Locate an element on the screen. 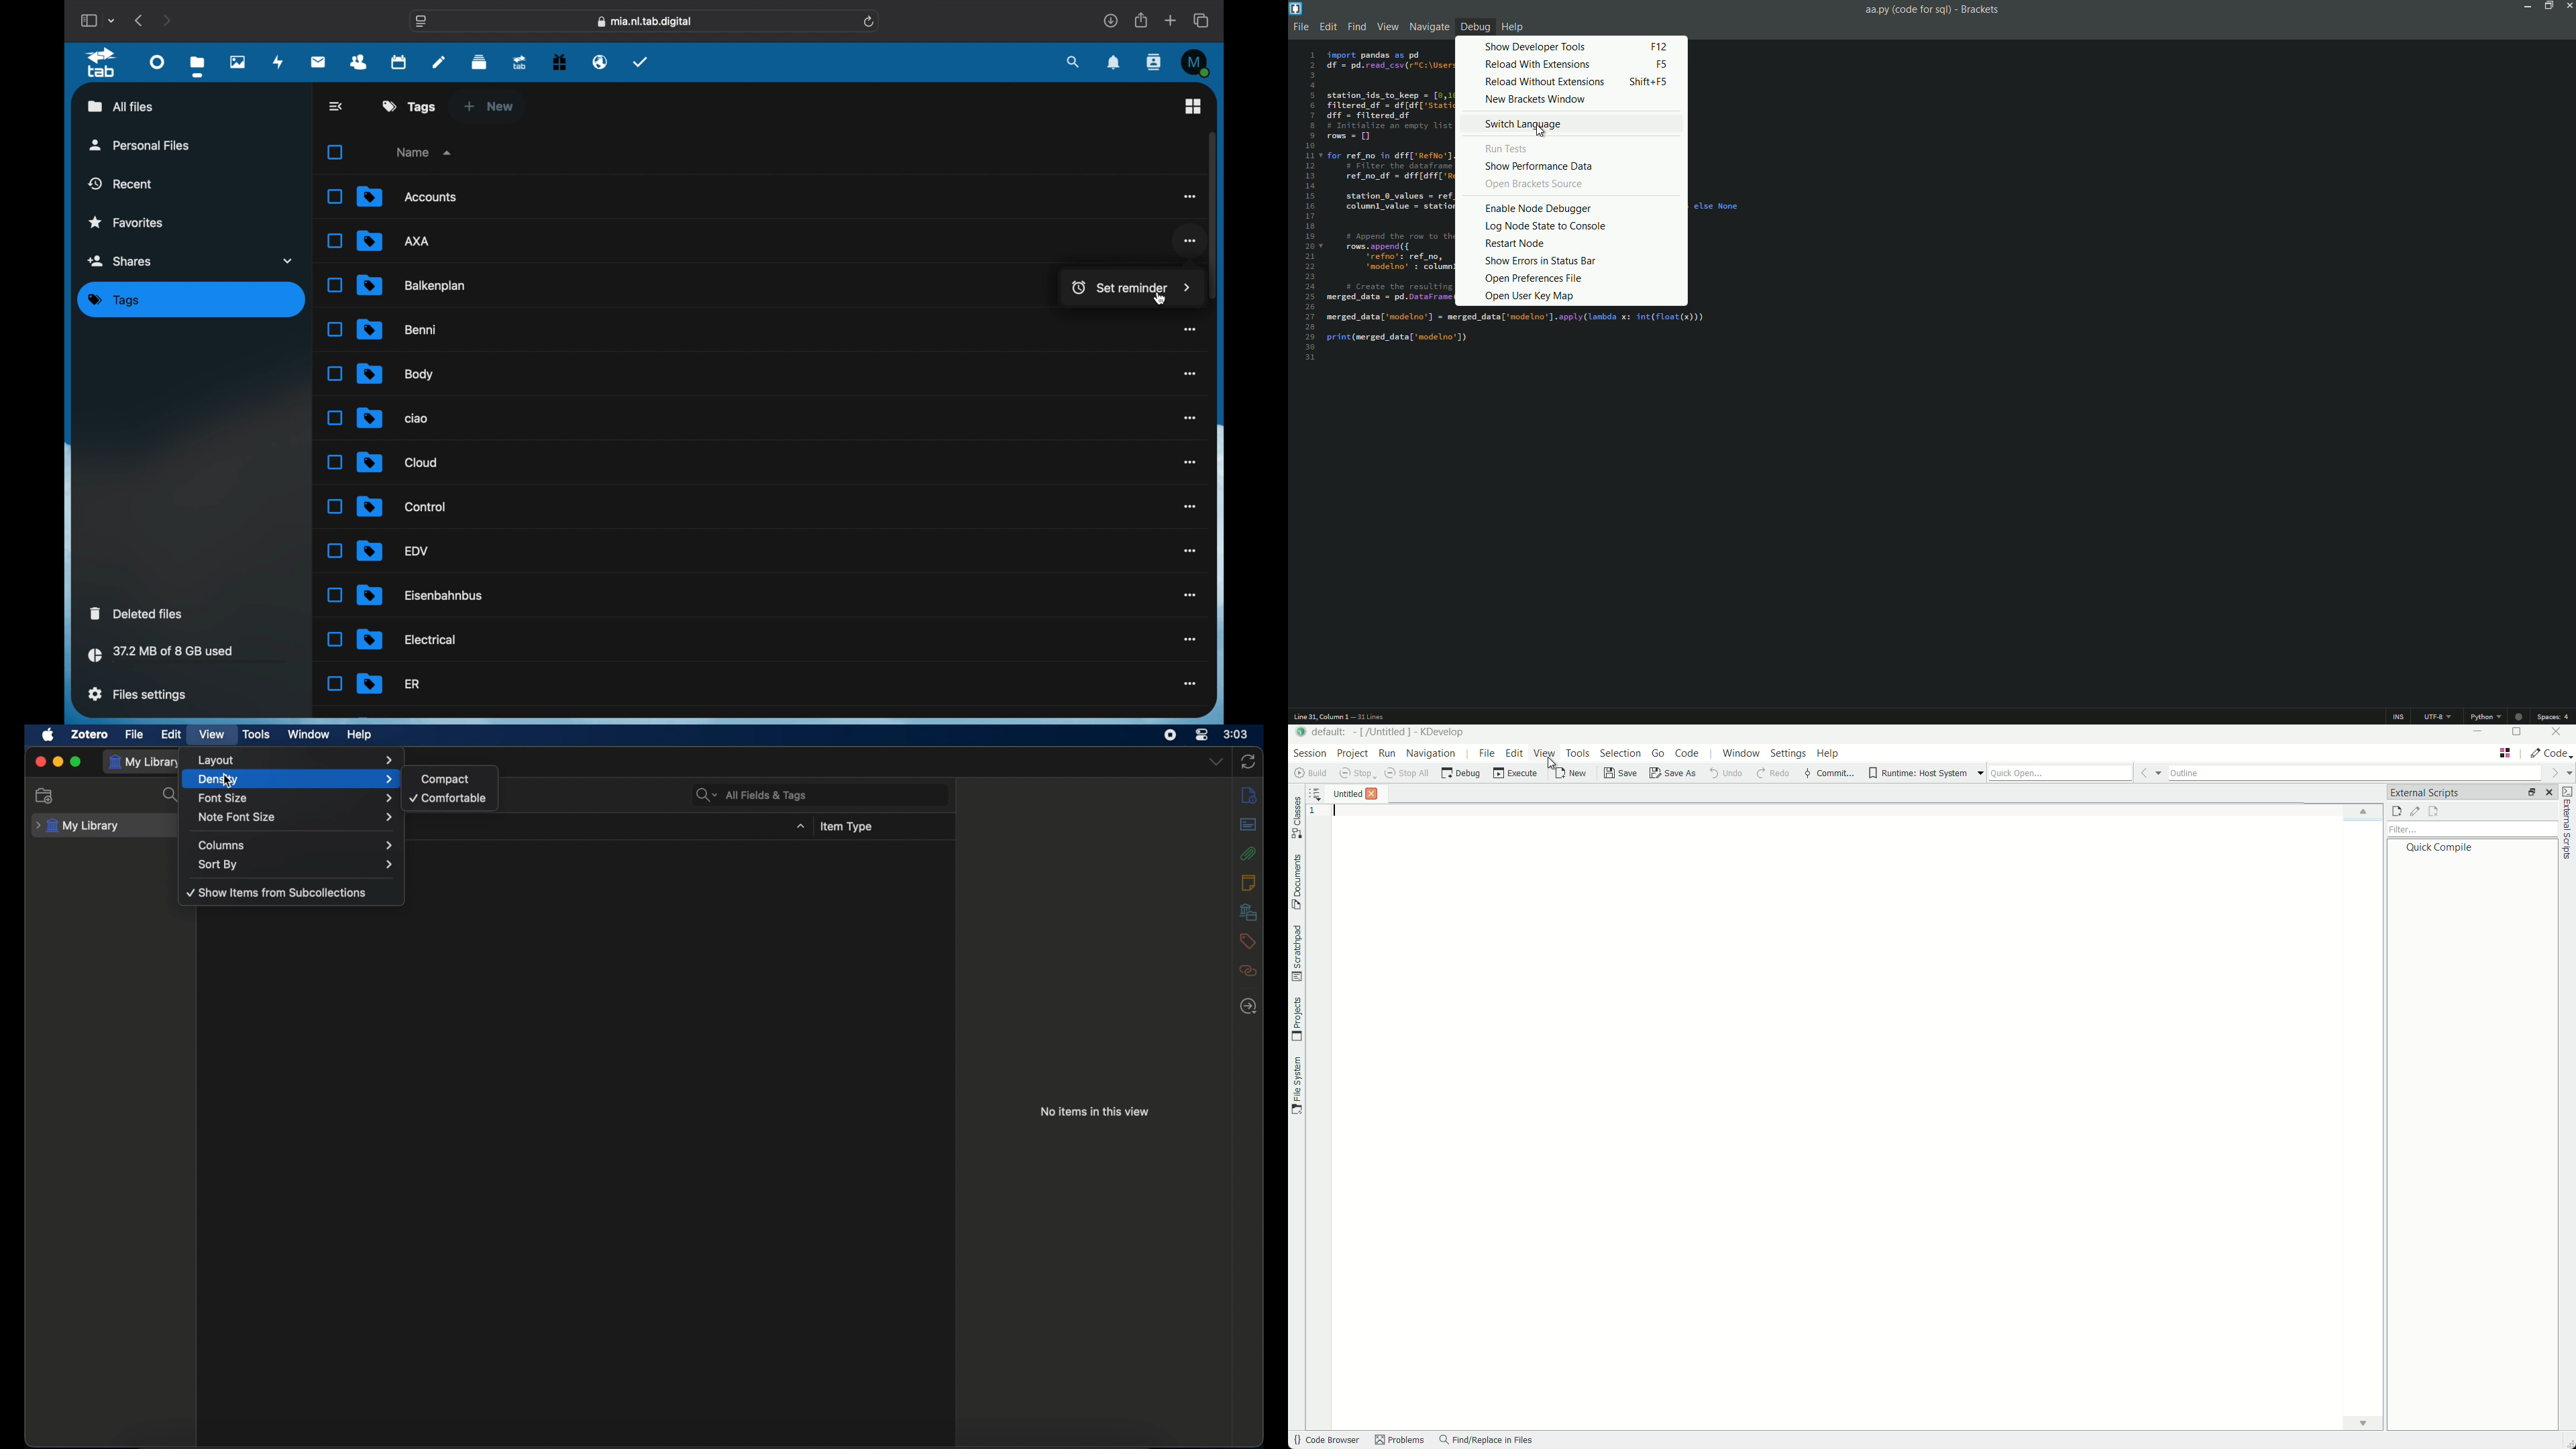 This screenshot has height=1456, width=2576. Unselected Checkbox is located at coordinates (335, 196).